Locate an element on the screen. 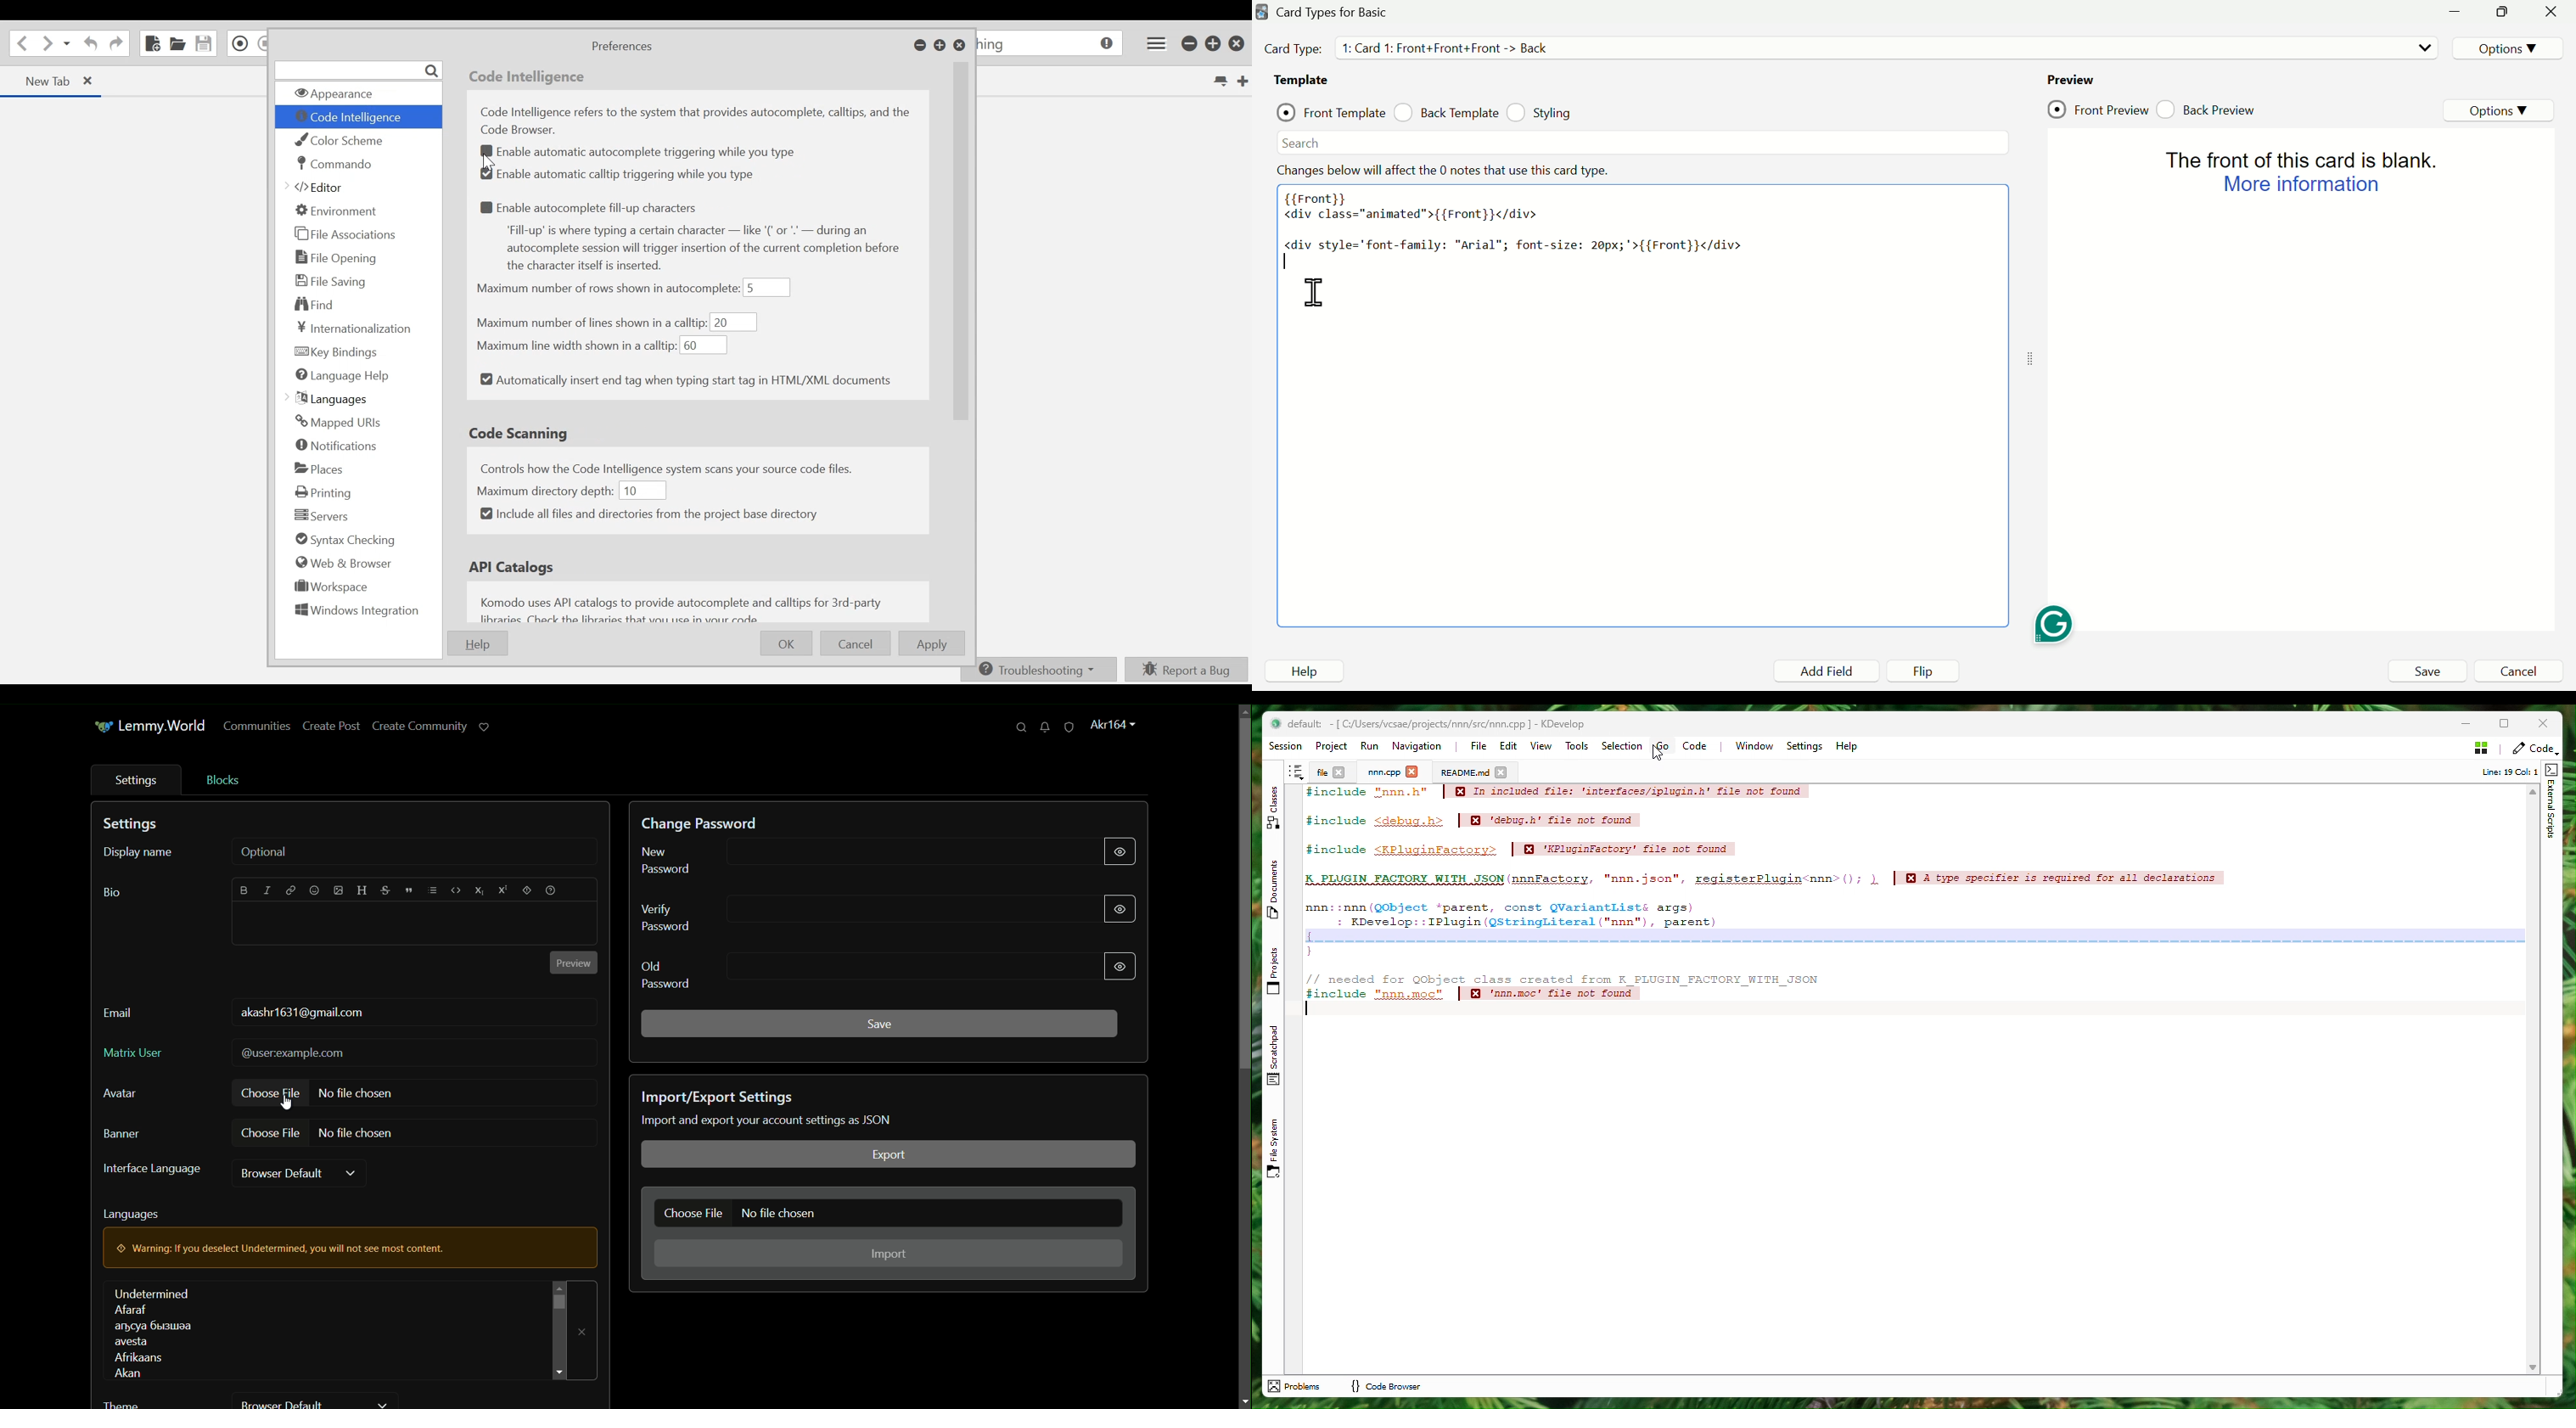  Close is located at coordinates (2551, 12).